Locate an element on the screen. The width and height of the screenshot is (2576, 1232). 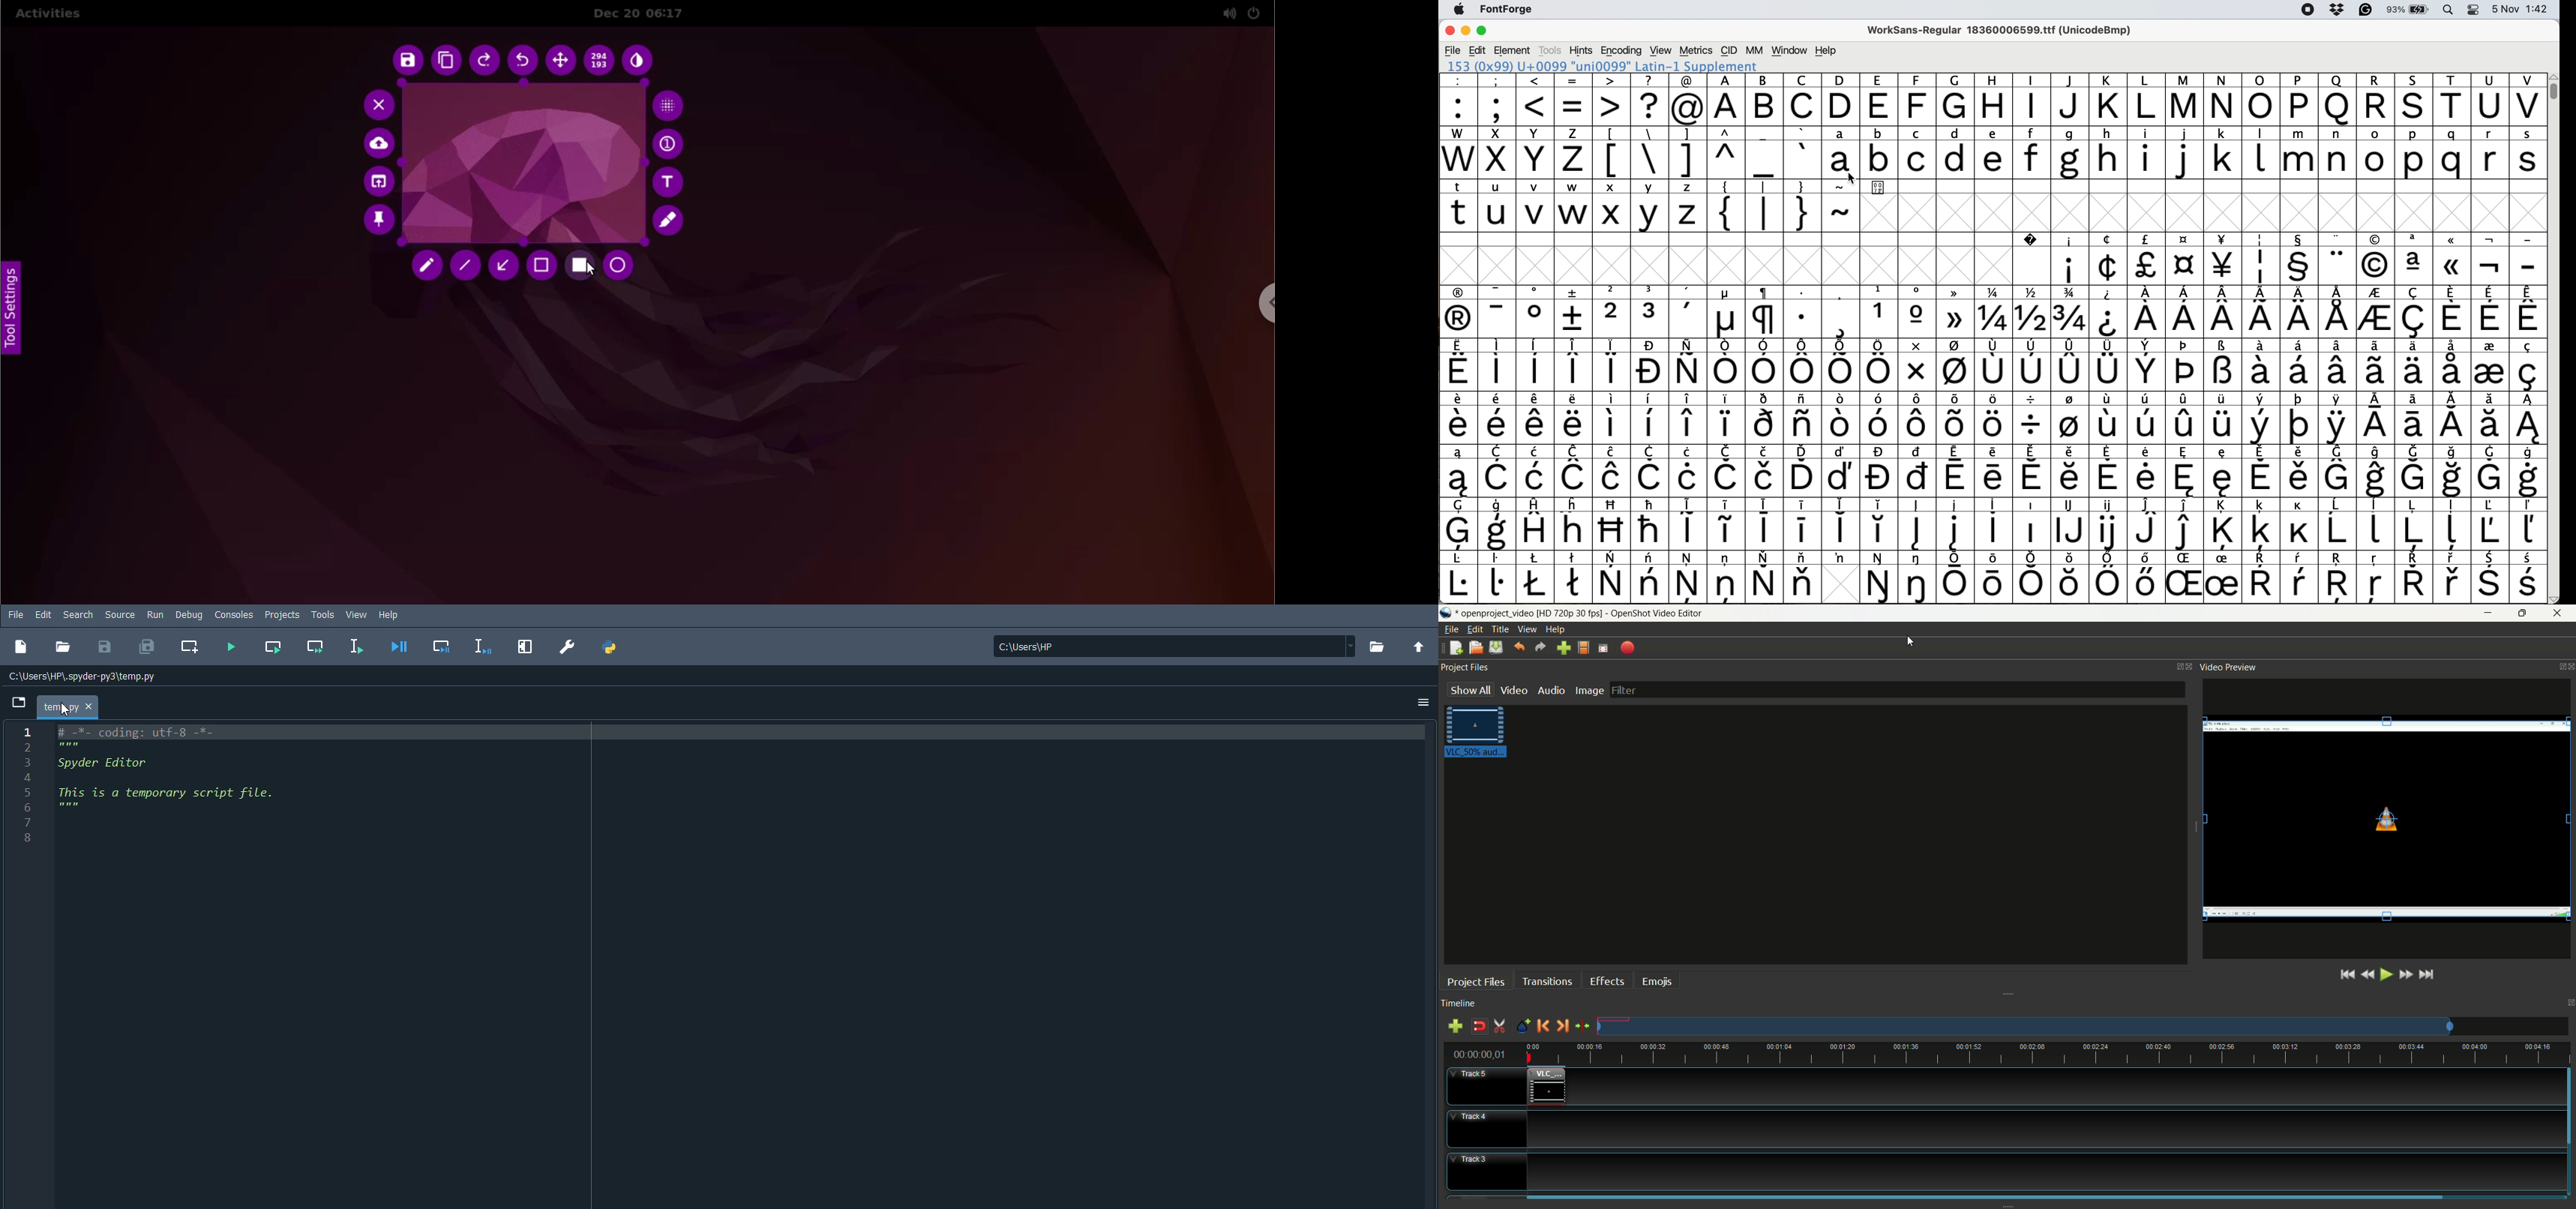
symbol is located at coordinates (1650, 365).